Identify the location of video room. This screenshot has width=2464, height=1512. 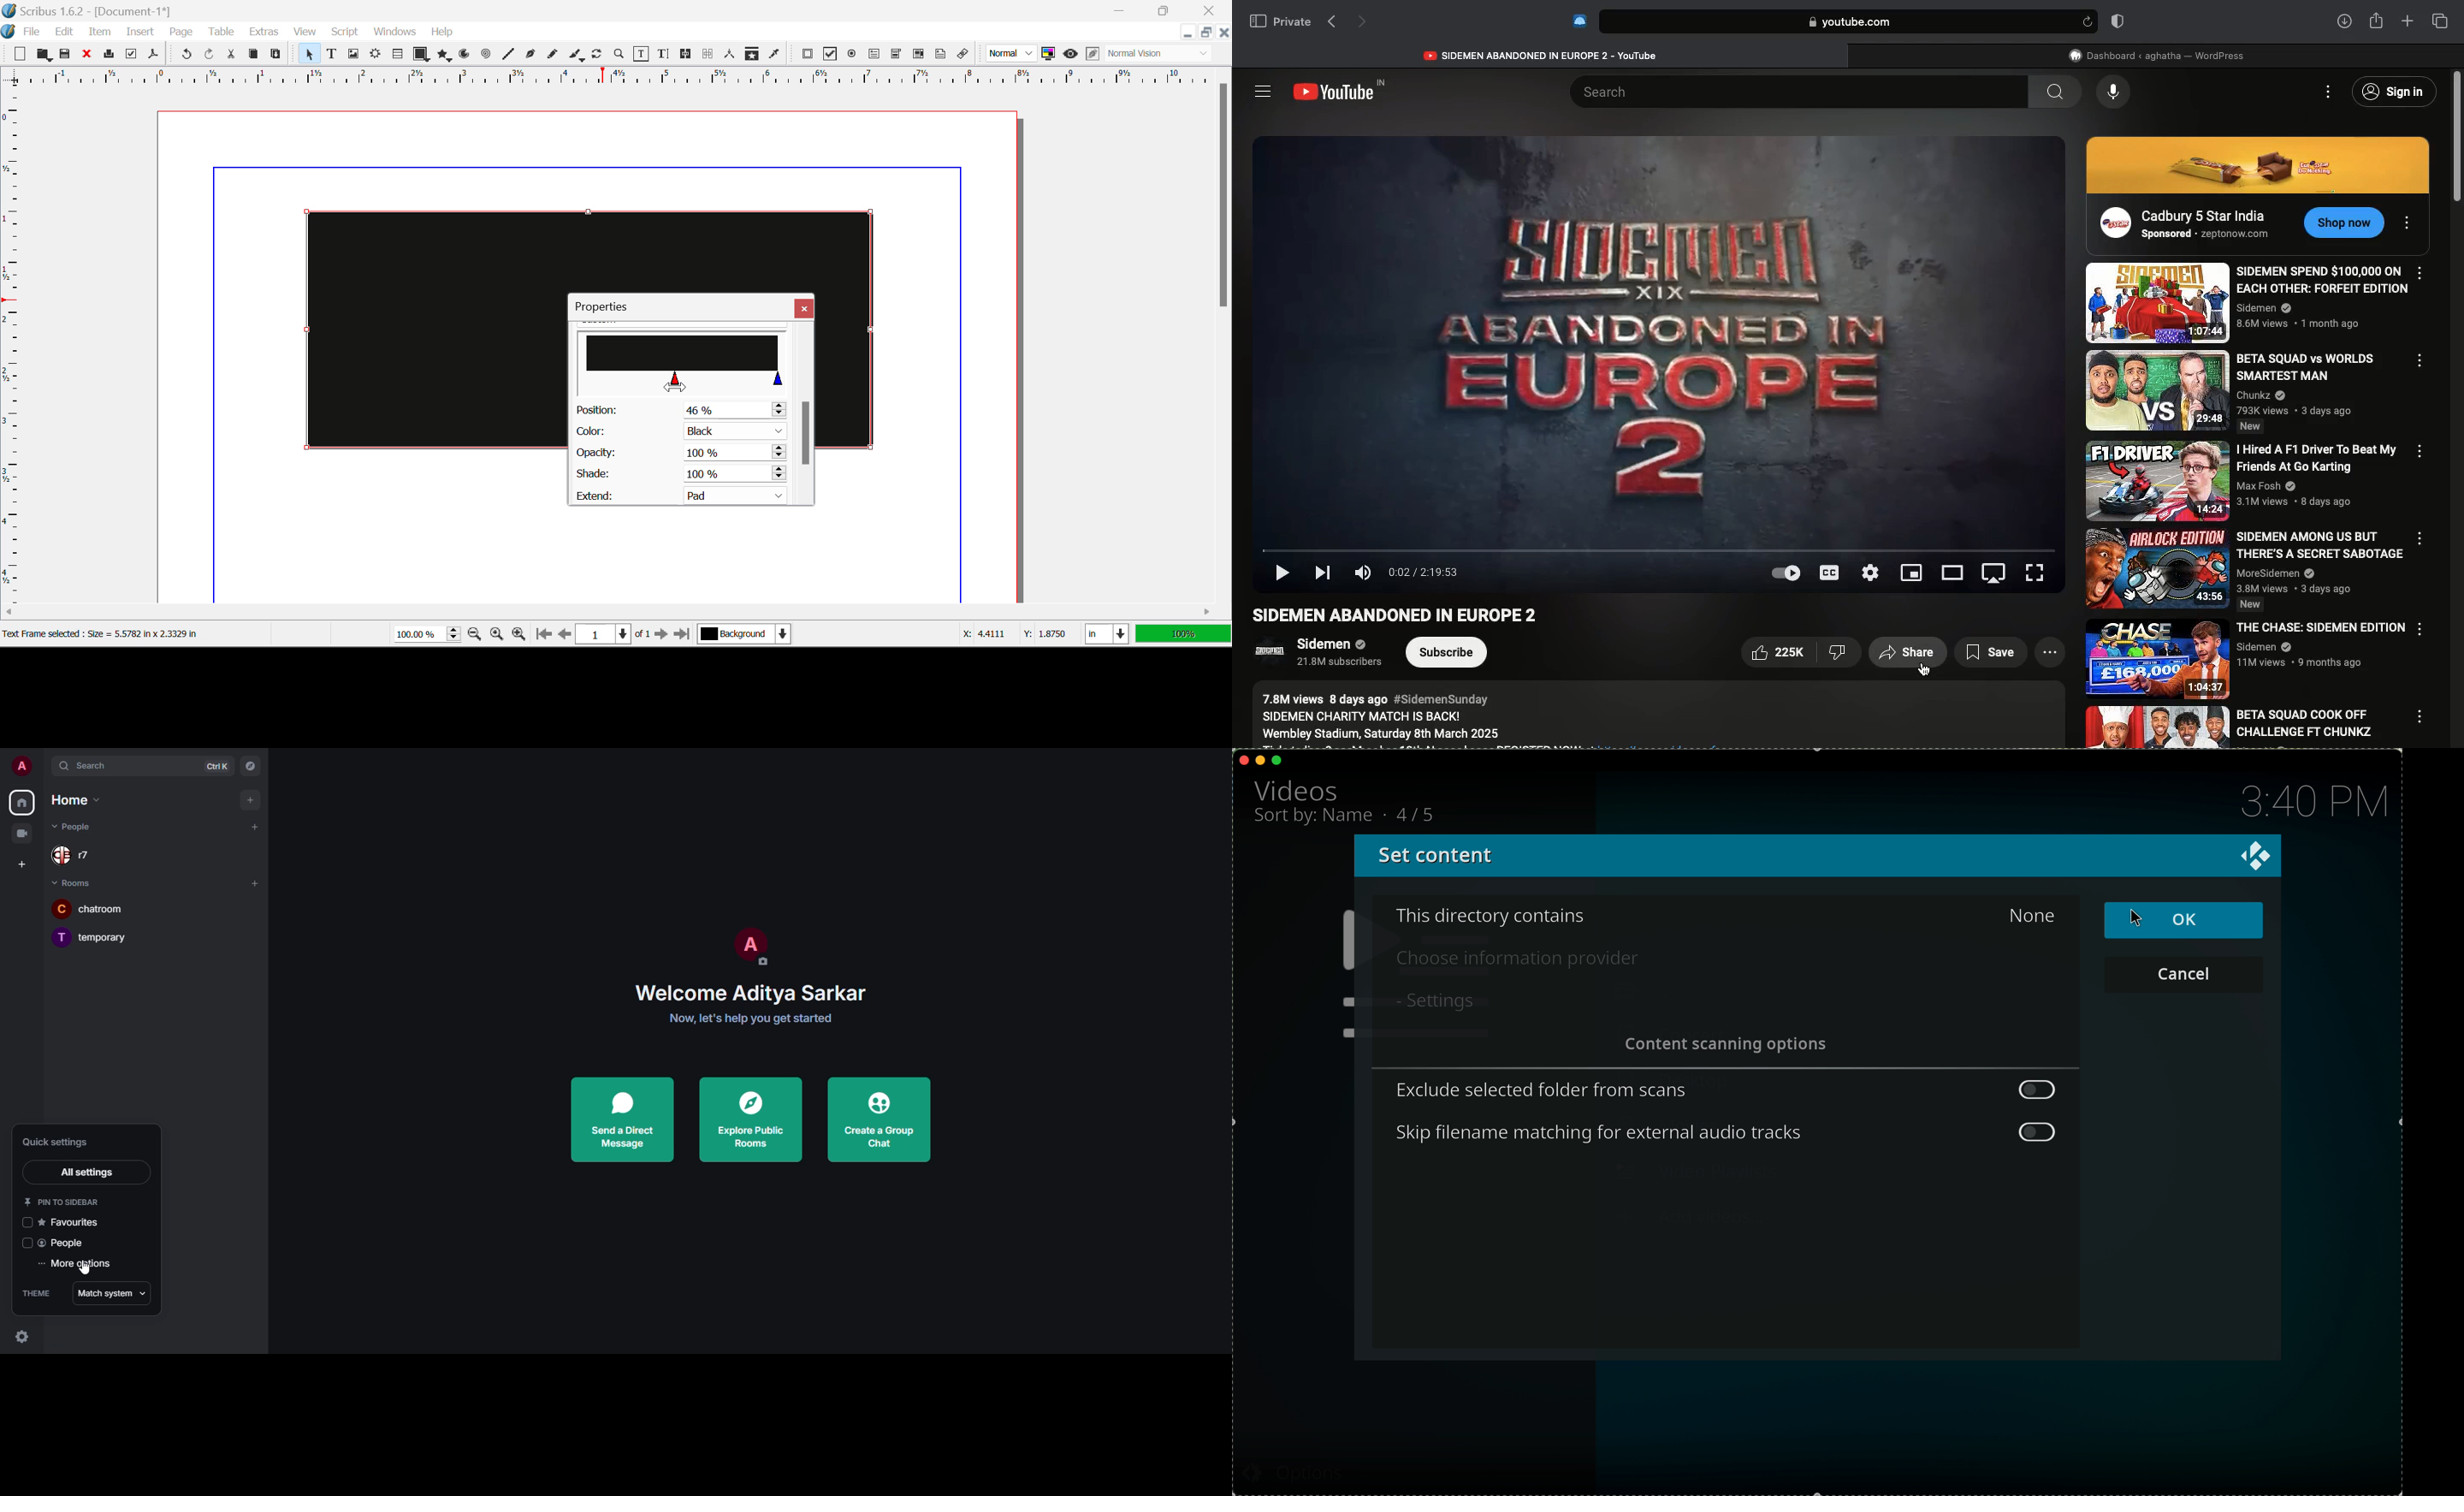
(22, 832).